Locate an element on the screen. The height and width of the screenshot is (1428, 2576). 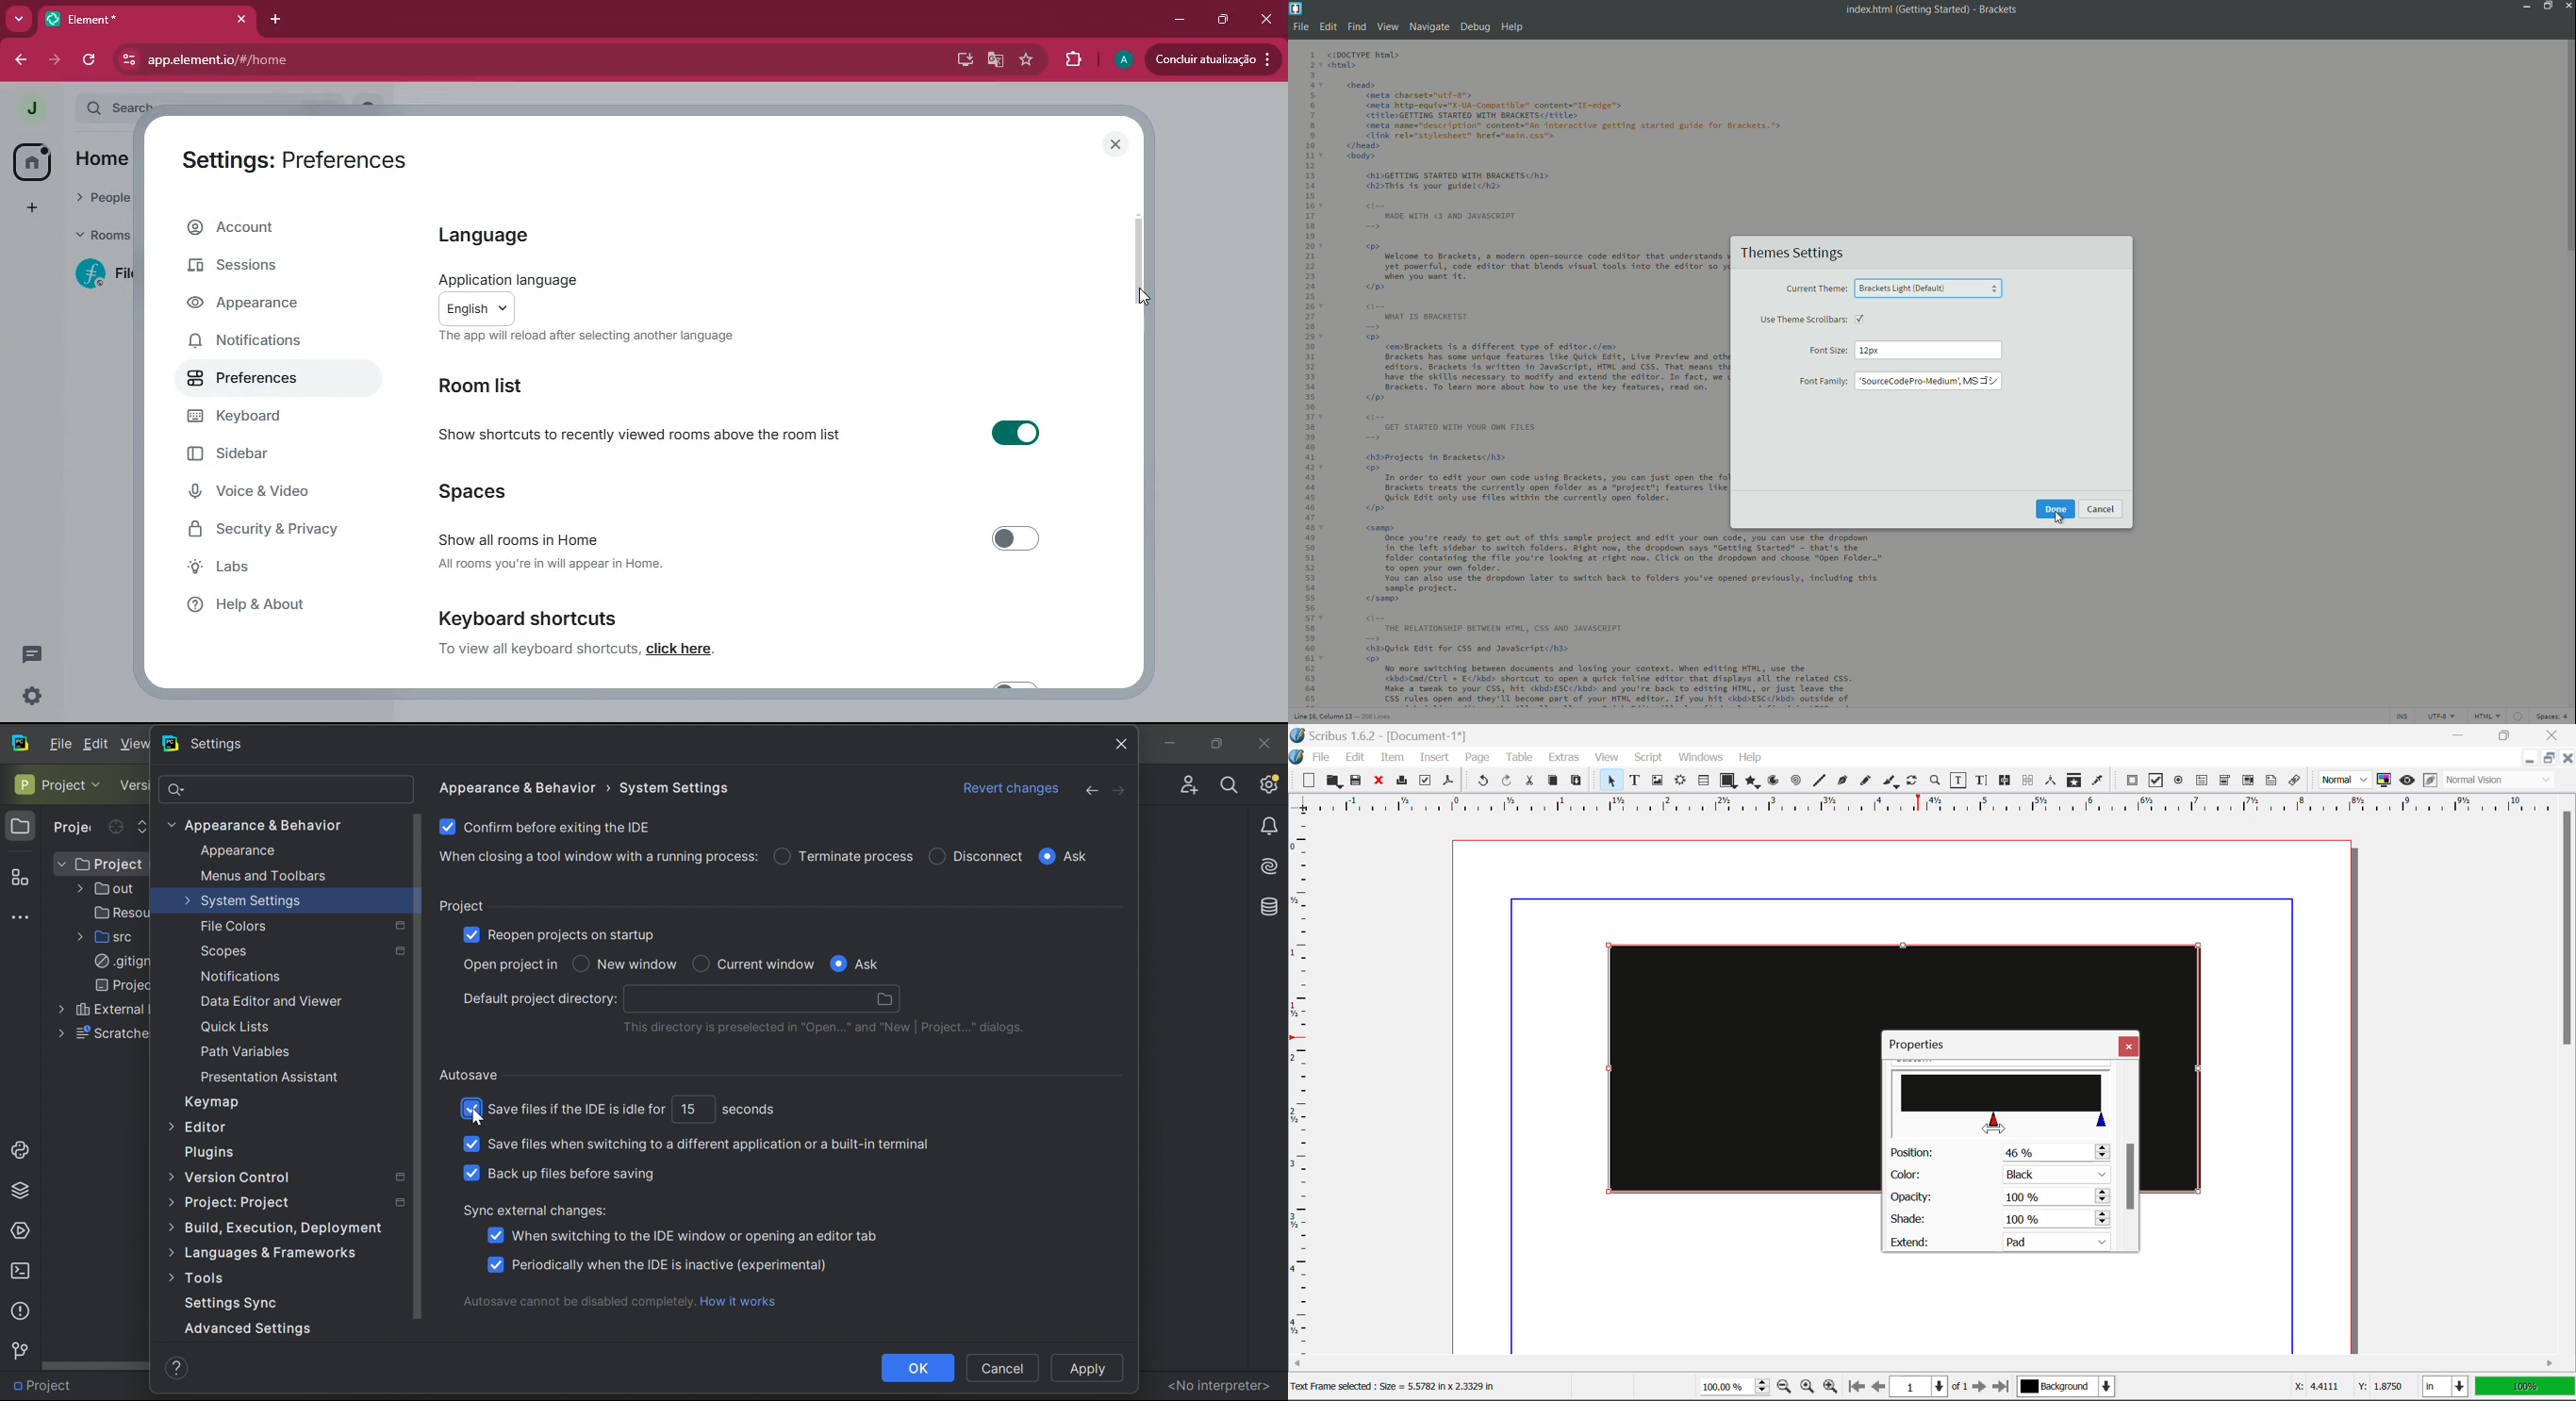
Settings marked with this icon are only applied to the current project. Non-marked settings are applied to all projects. is located at coordinates (397, 1201).